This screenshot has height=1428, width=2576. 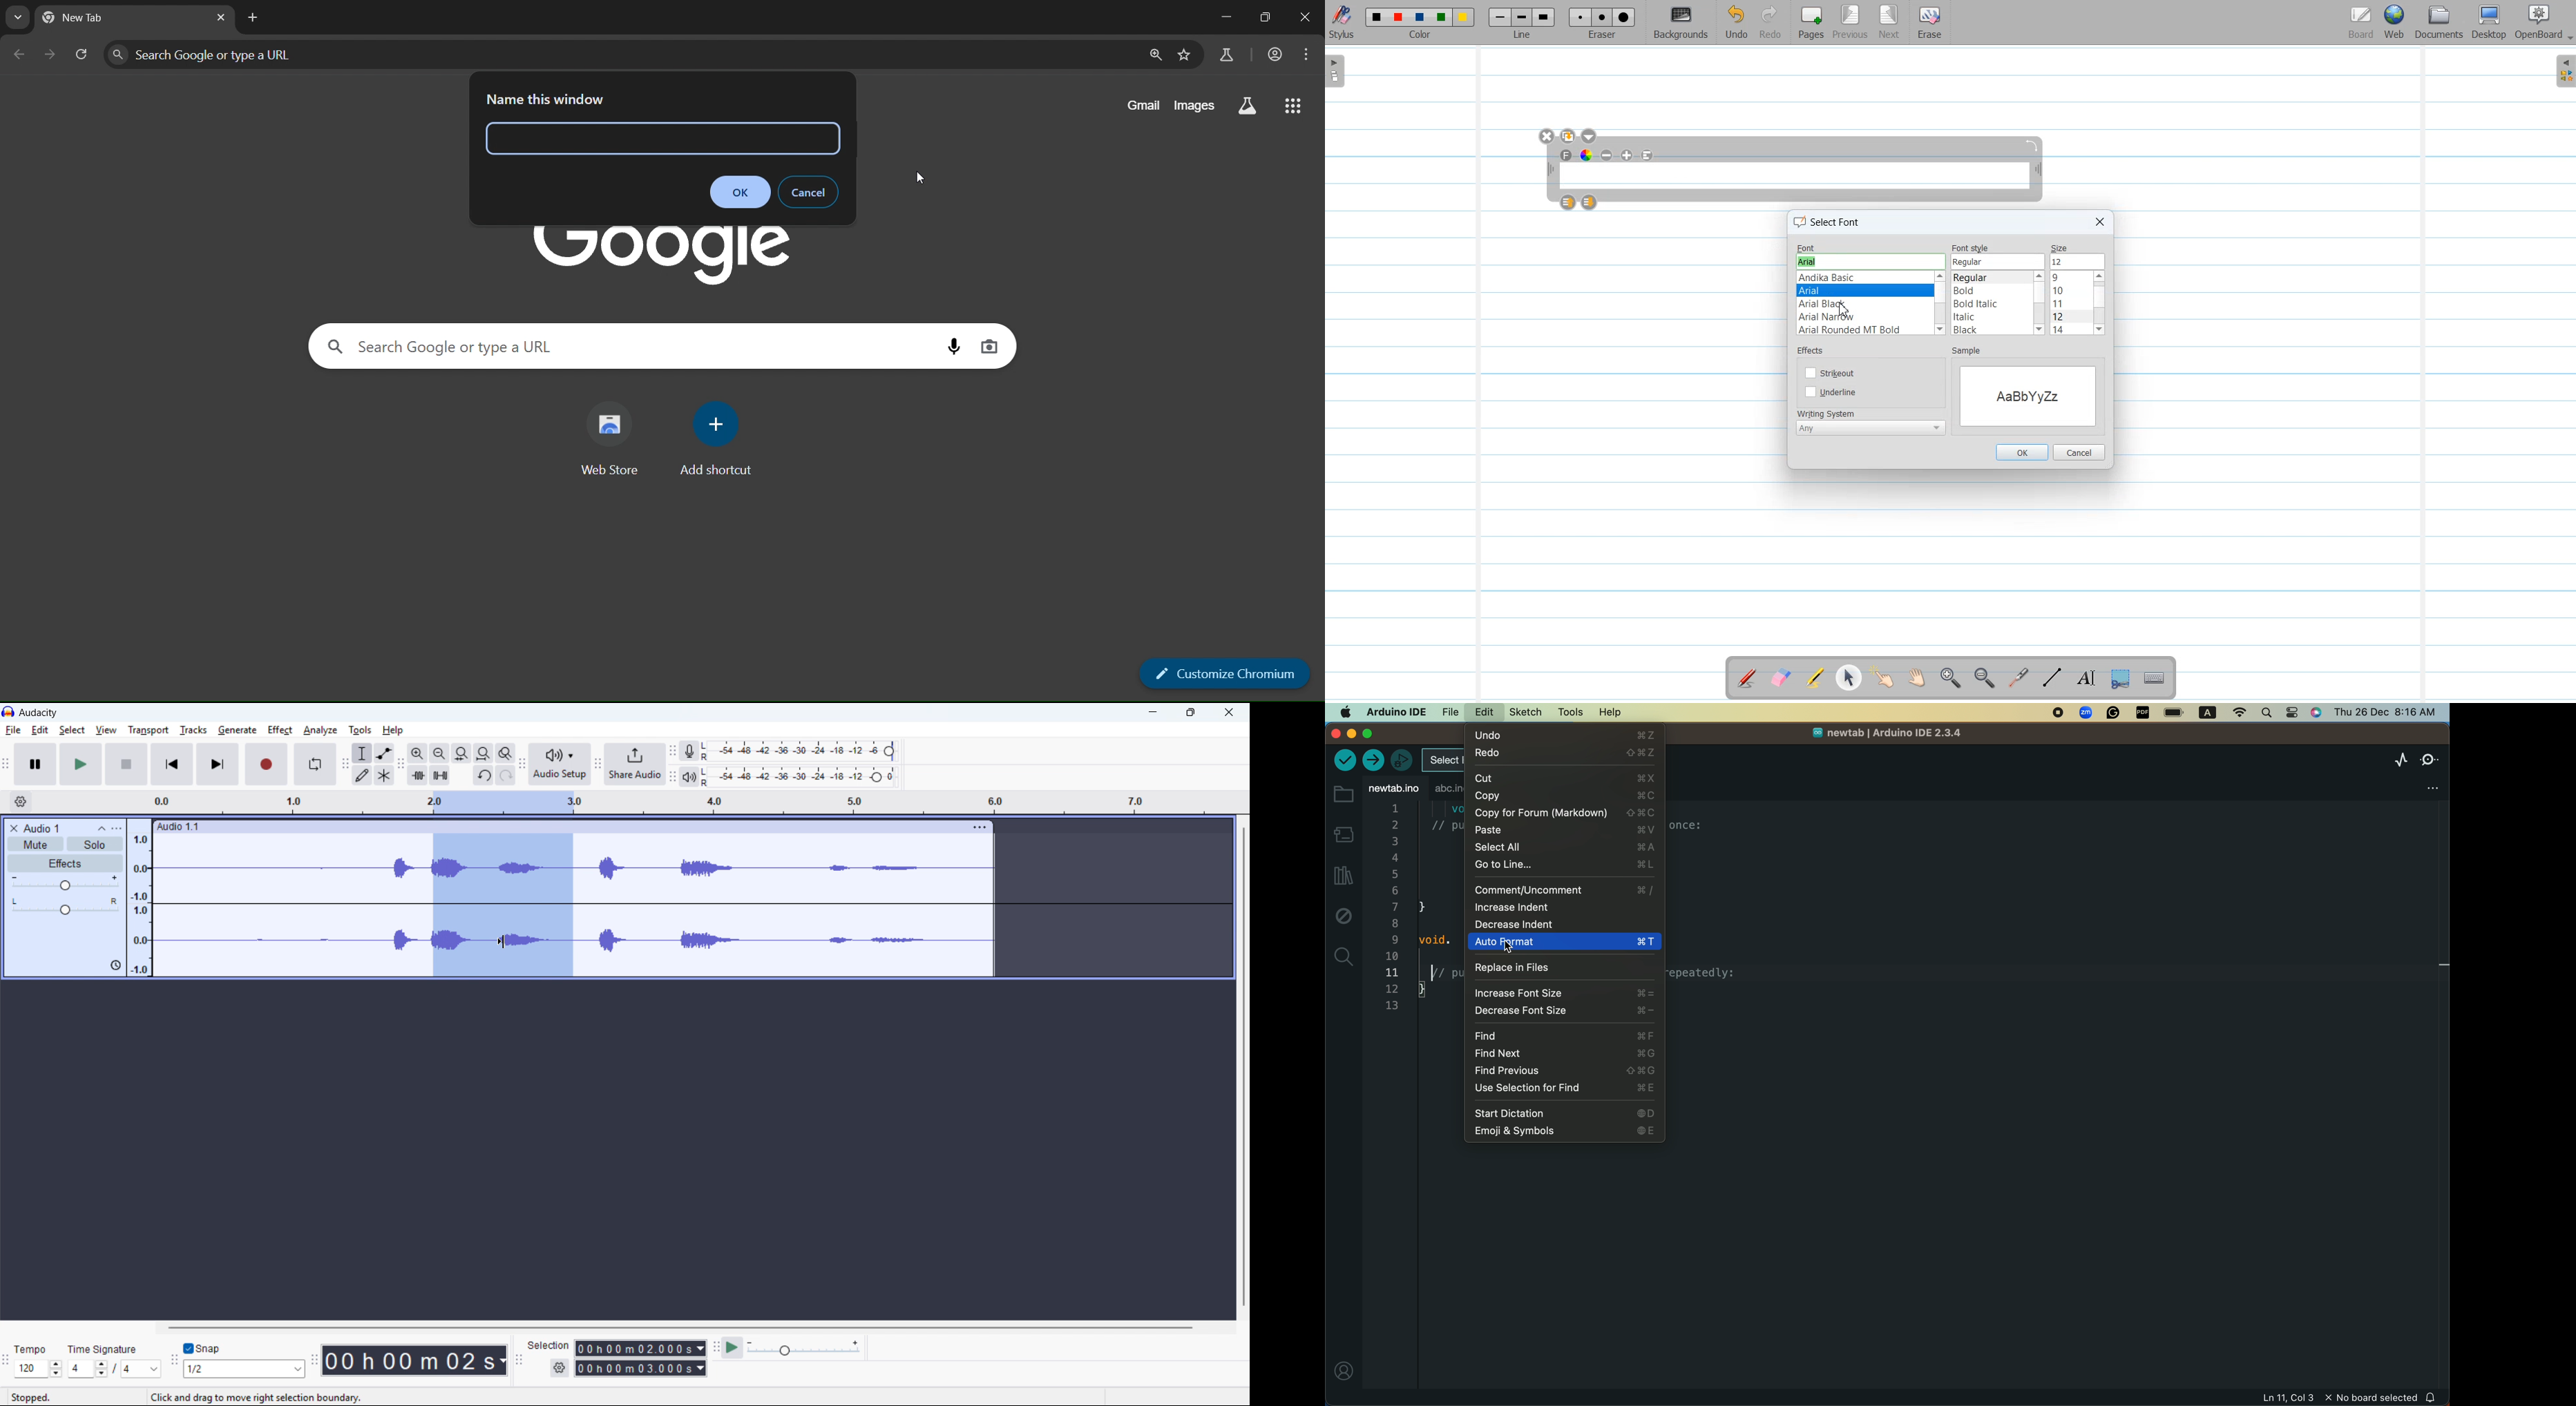 I want to click on Search Google or type a URL, so click(x=438, y=346).